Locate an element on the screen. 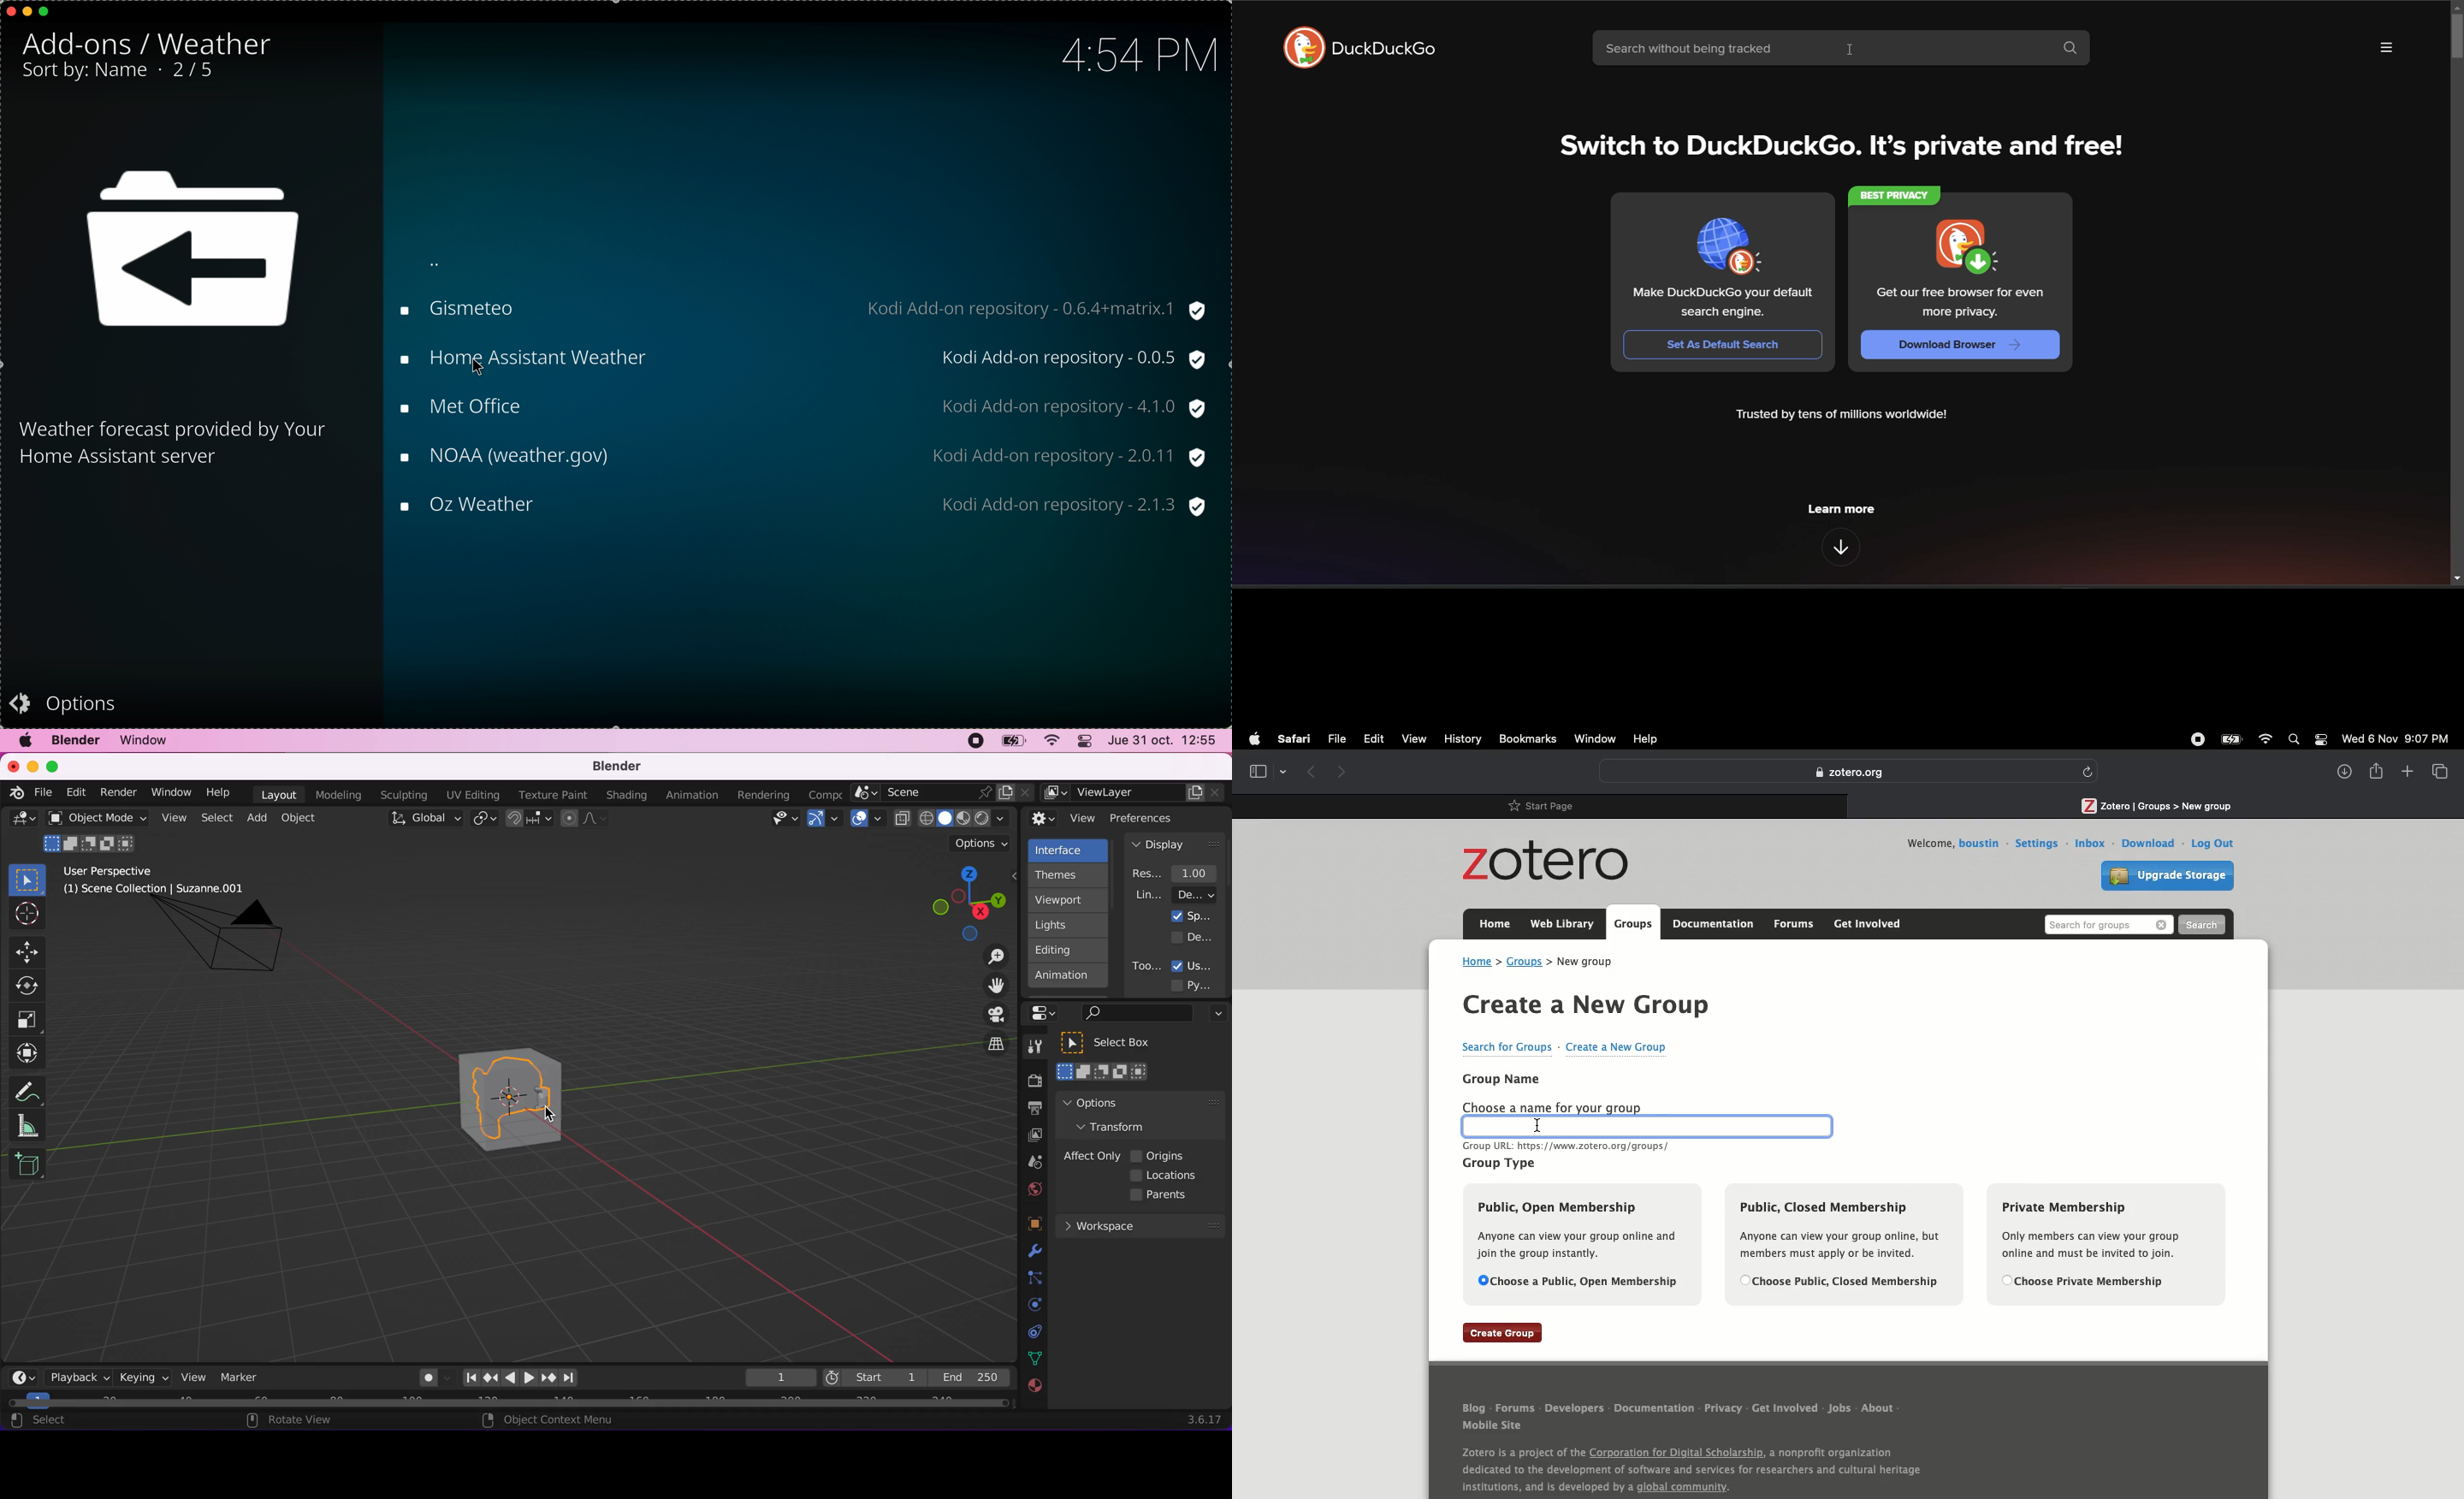 The width and height of the screenshot is (2464, 1512). Internet is located at coordinates (2264, 740).